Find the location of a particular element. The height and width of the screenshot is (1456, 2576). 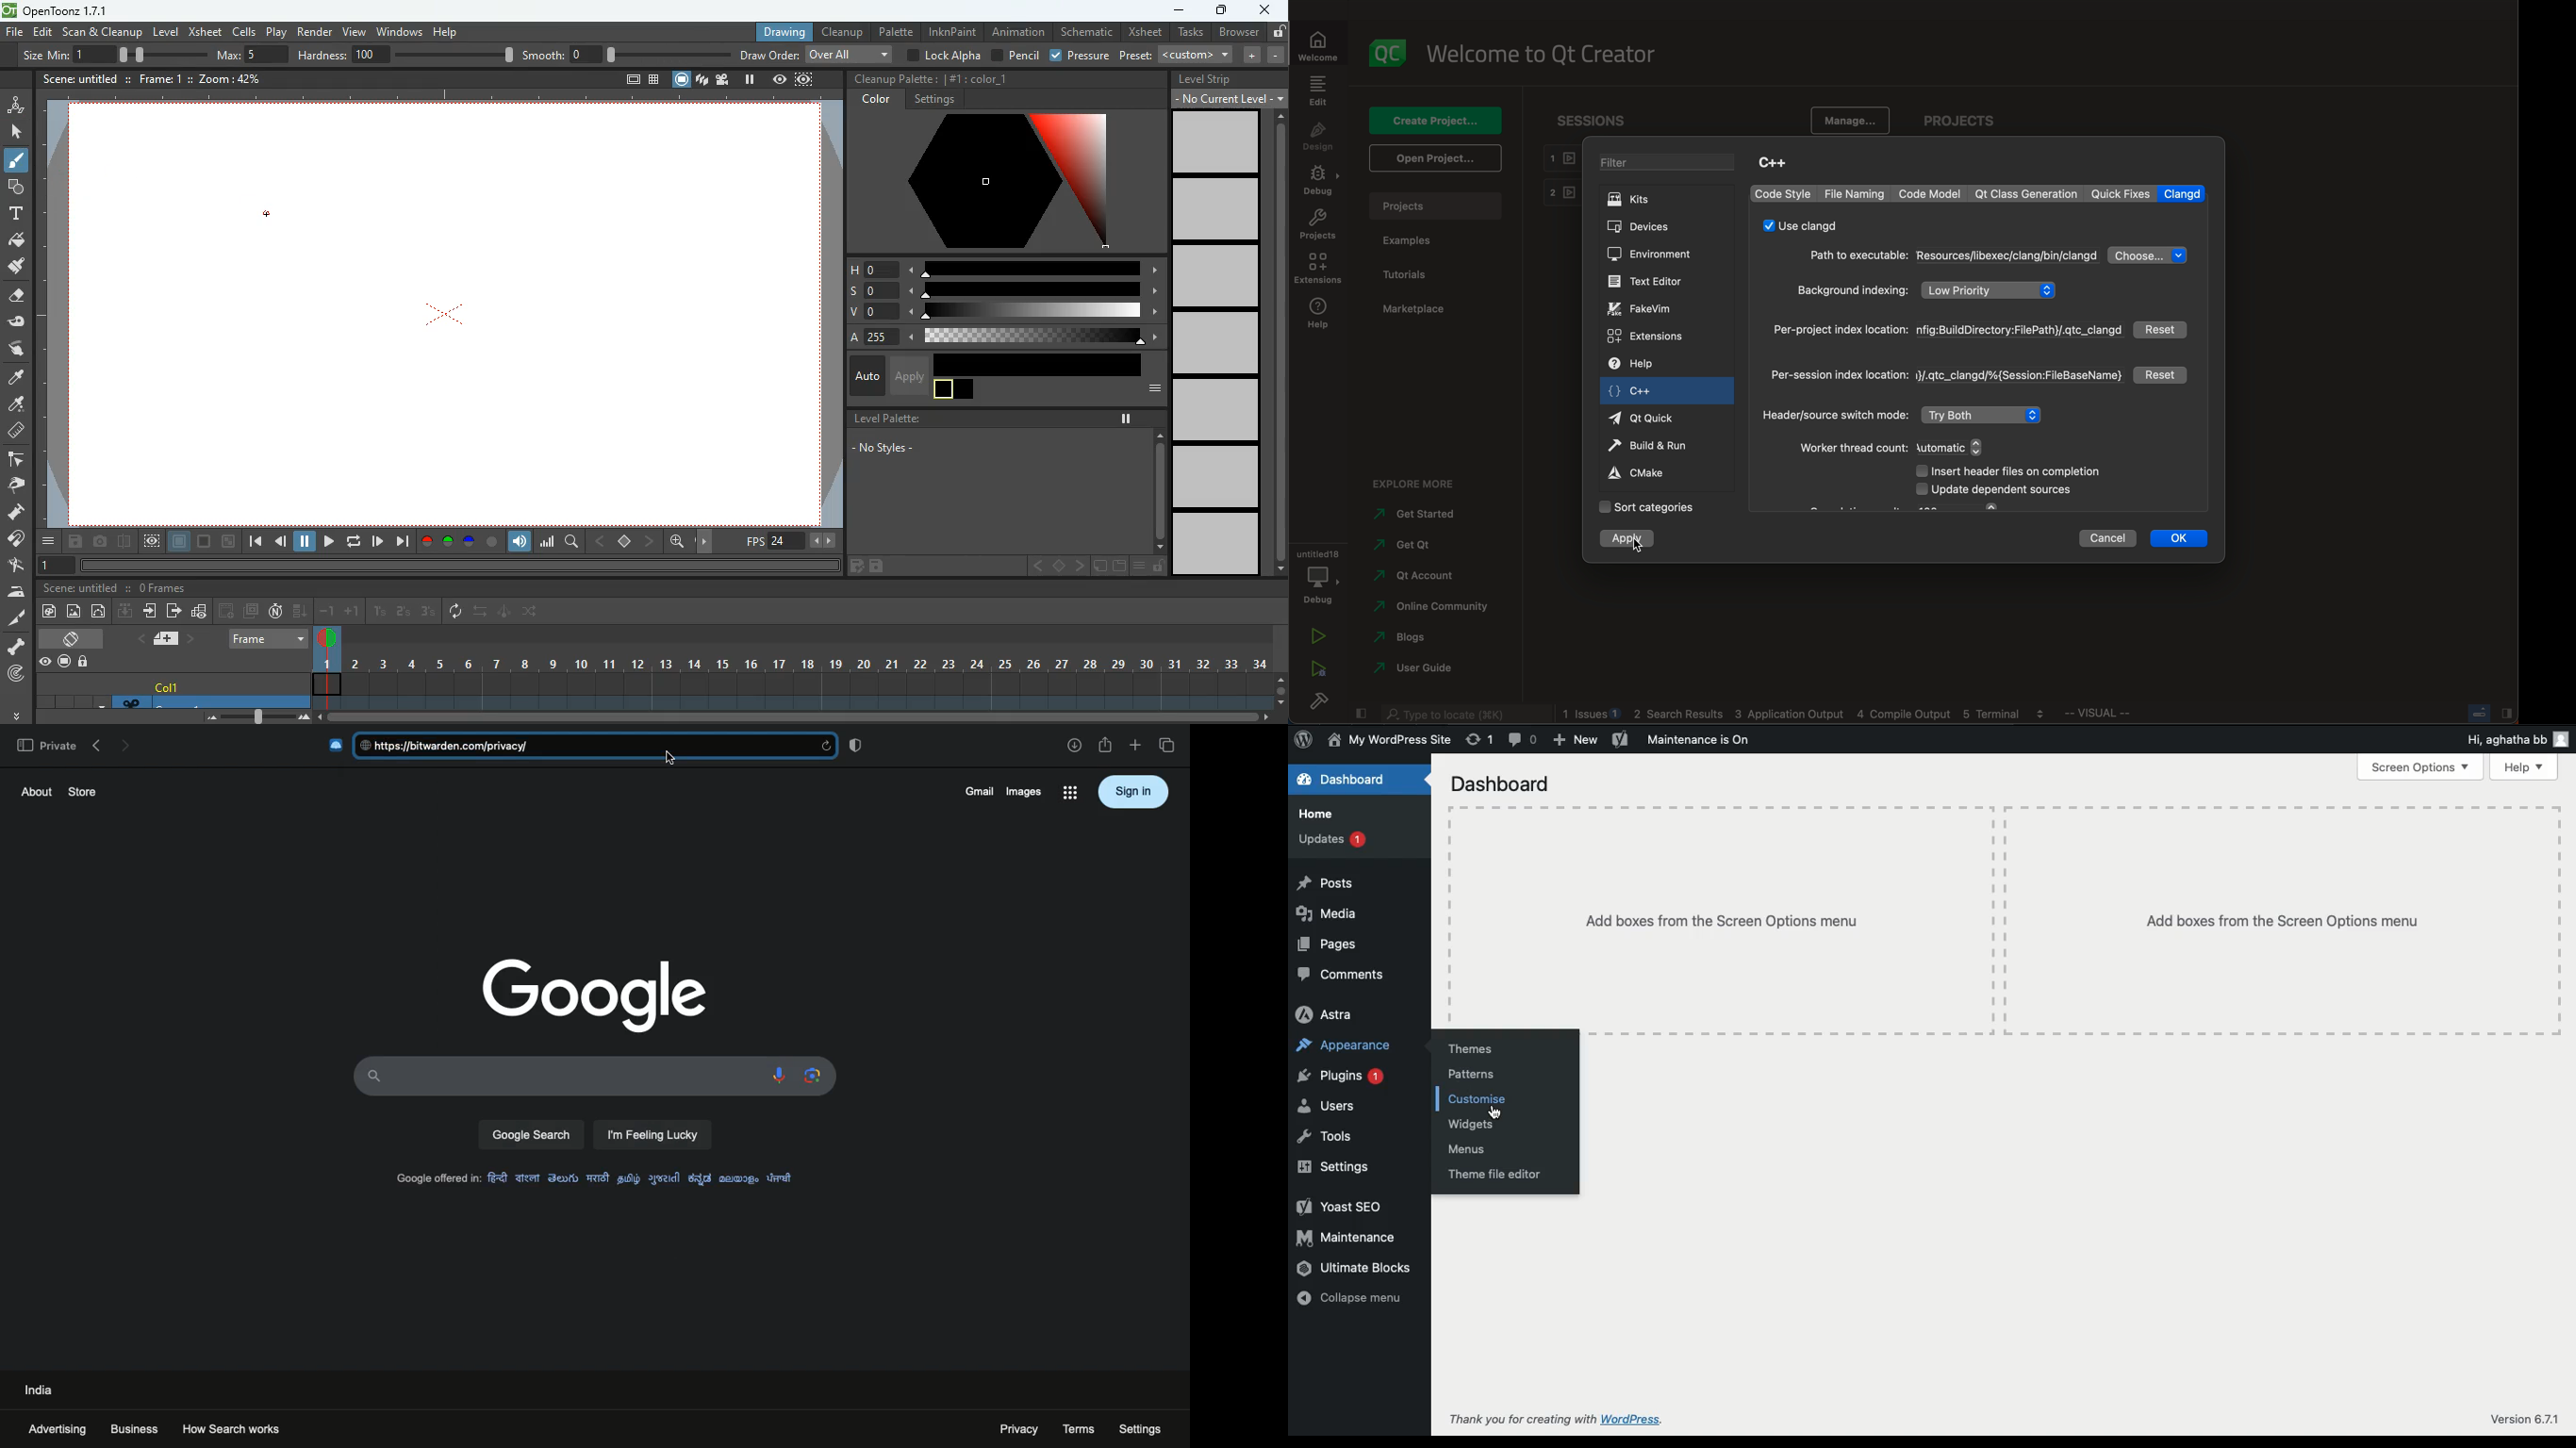

pause is located at coordinates (750, 79).